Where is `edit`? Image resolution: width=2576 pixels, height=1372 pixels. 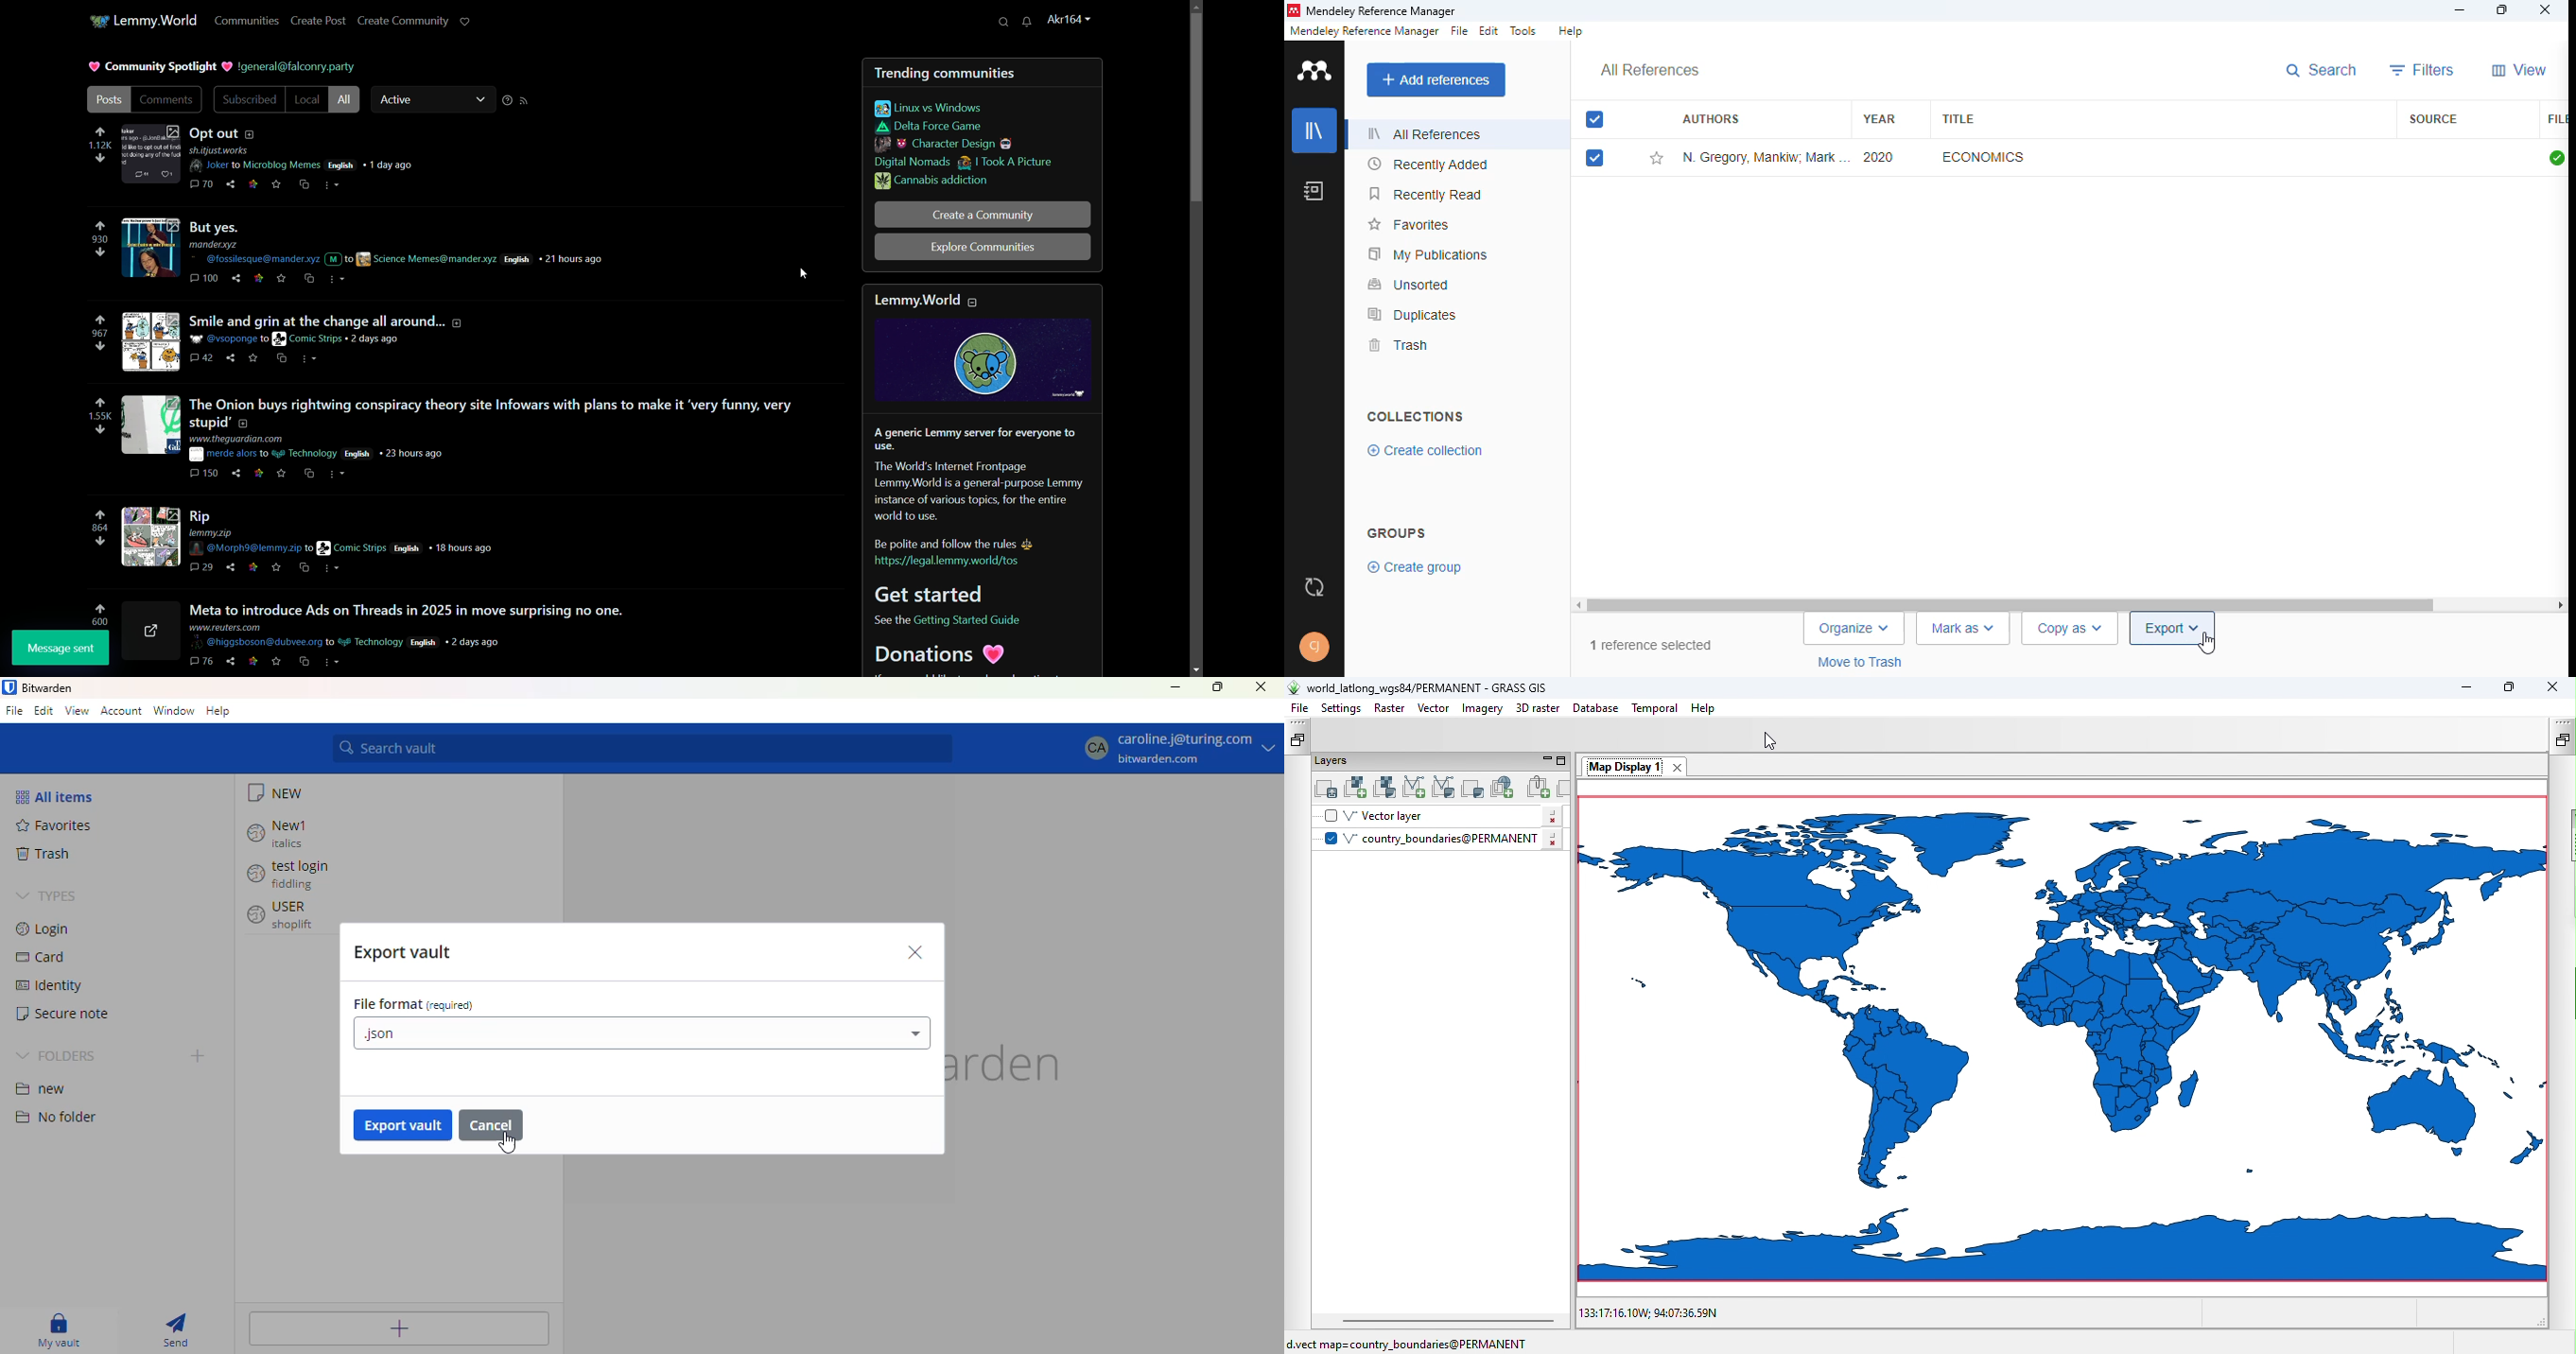 edit is located at coordinates (1490, 31).